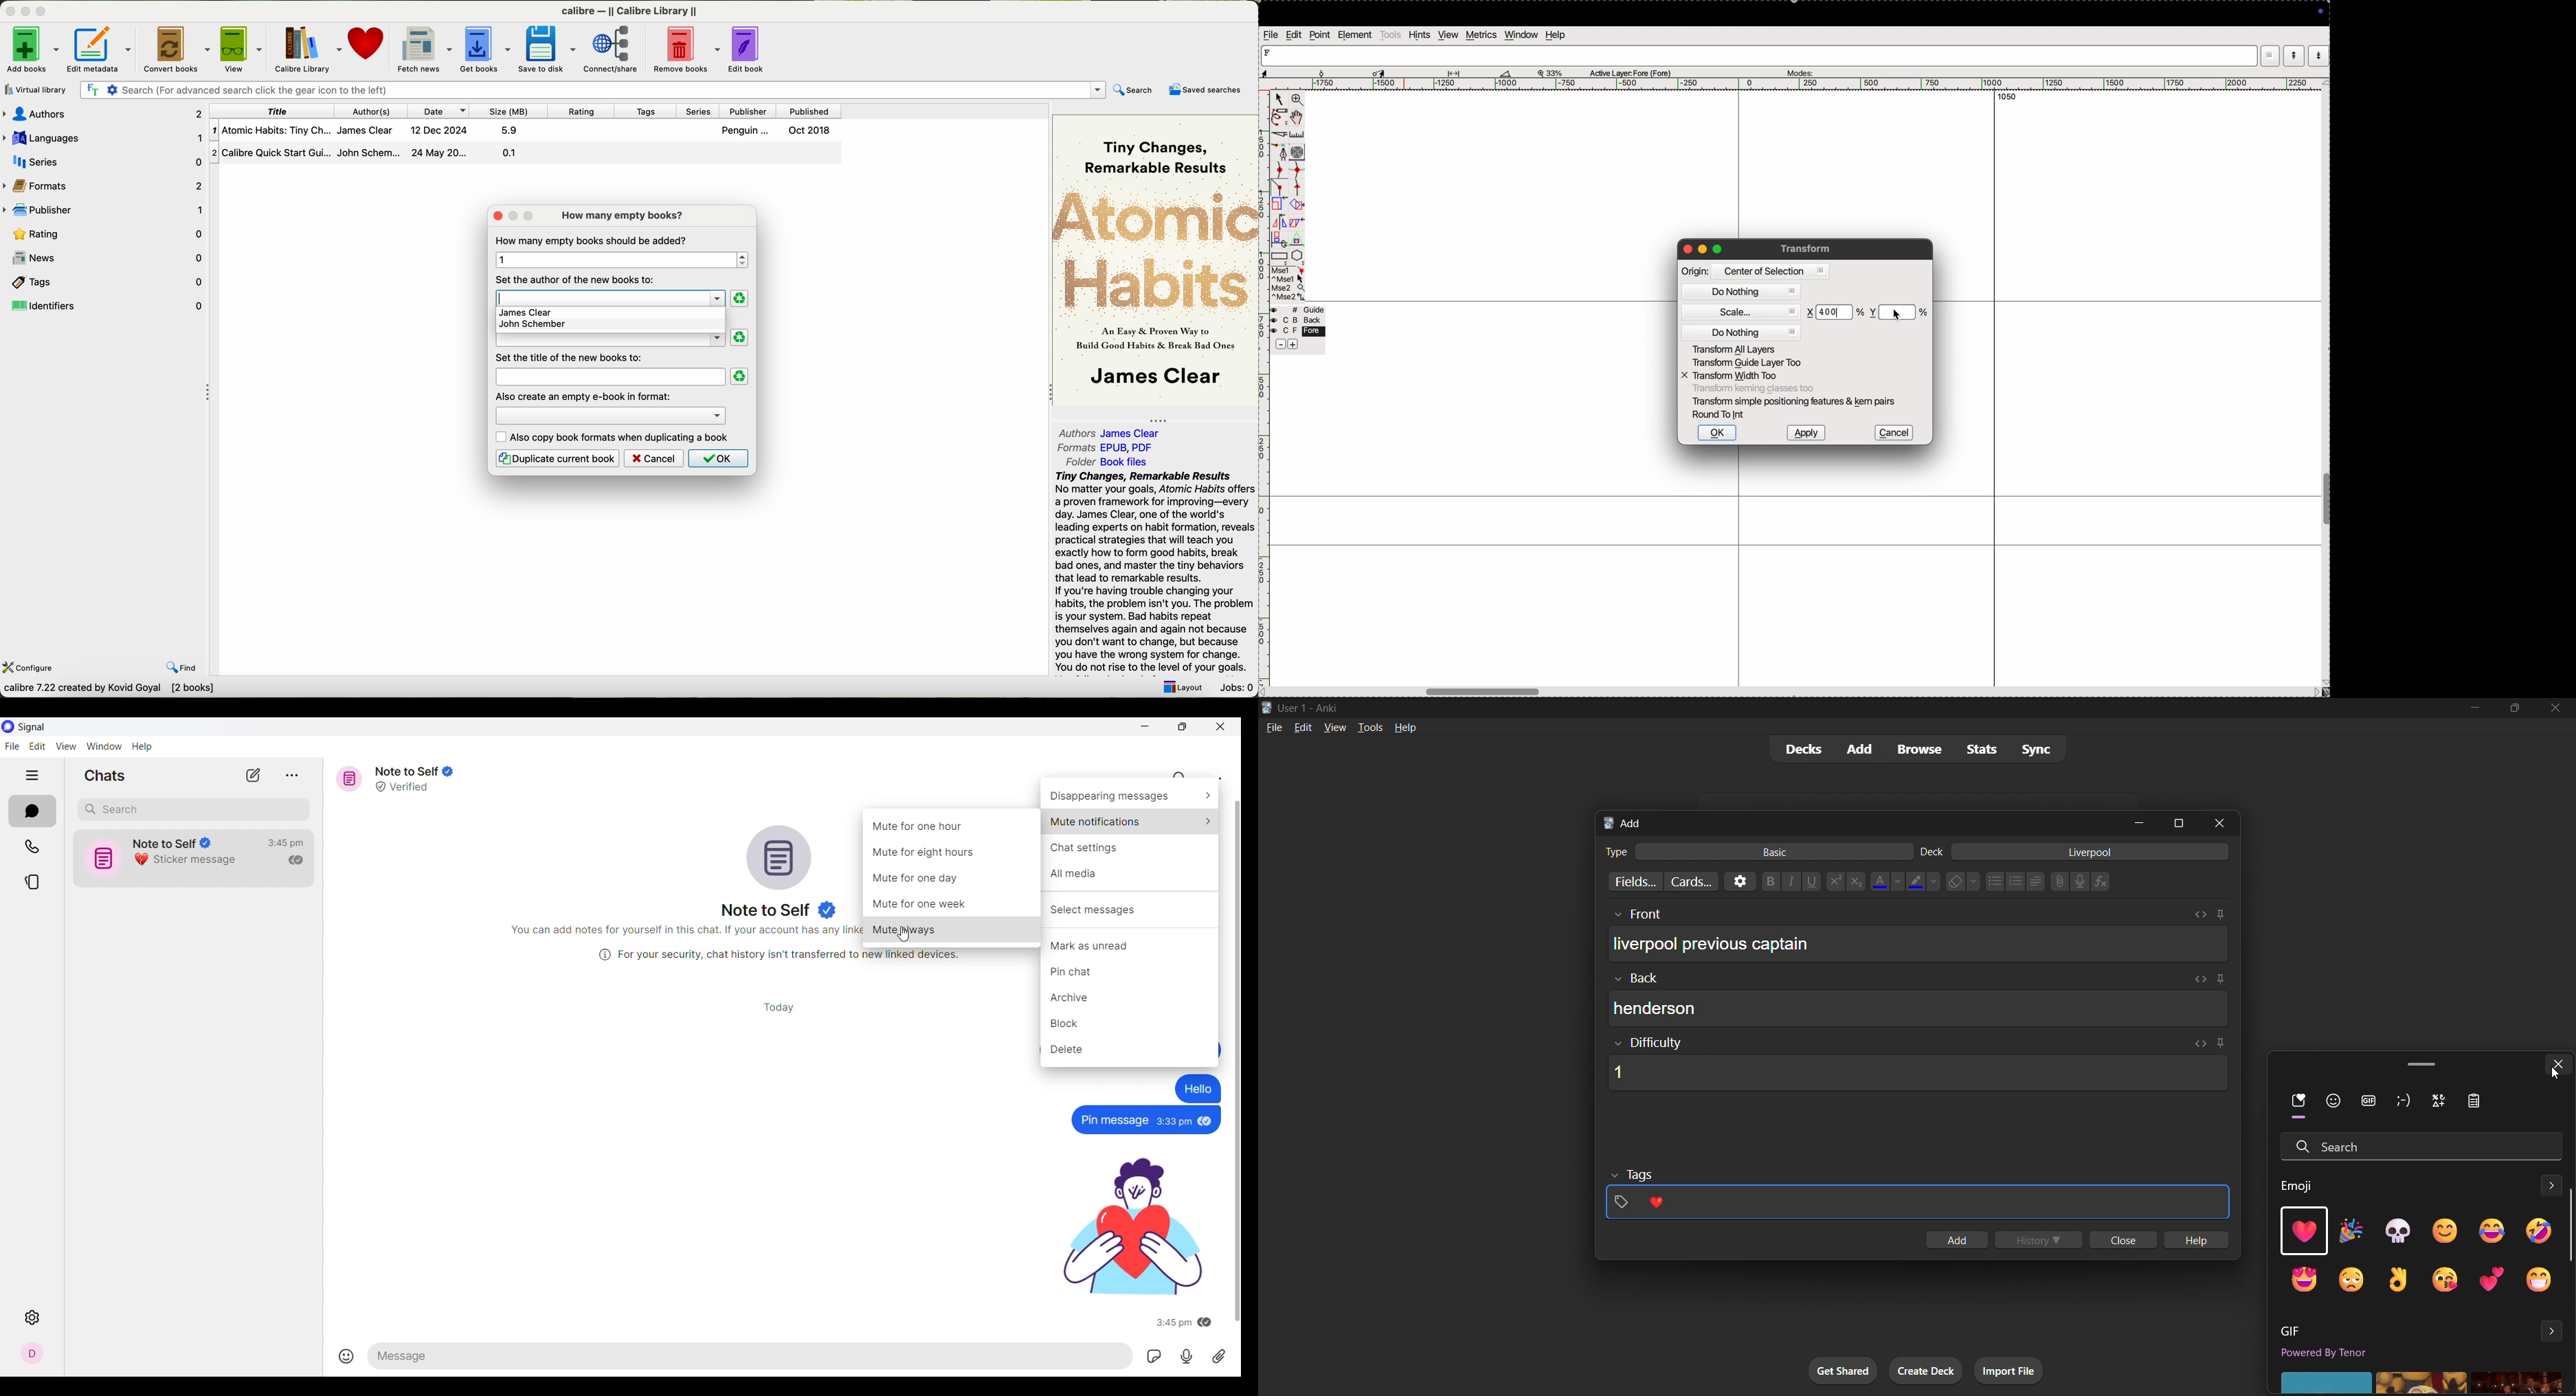 This screenshot has height=1400, width=2576. I want to click on edit, so click(1299, 725).